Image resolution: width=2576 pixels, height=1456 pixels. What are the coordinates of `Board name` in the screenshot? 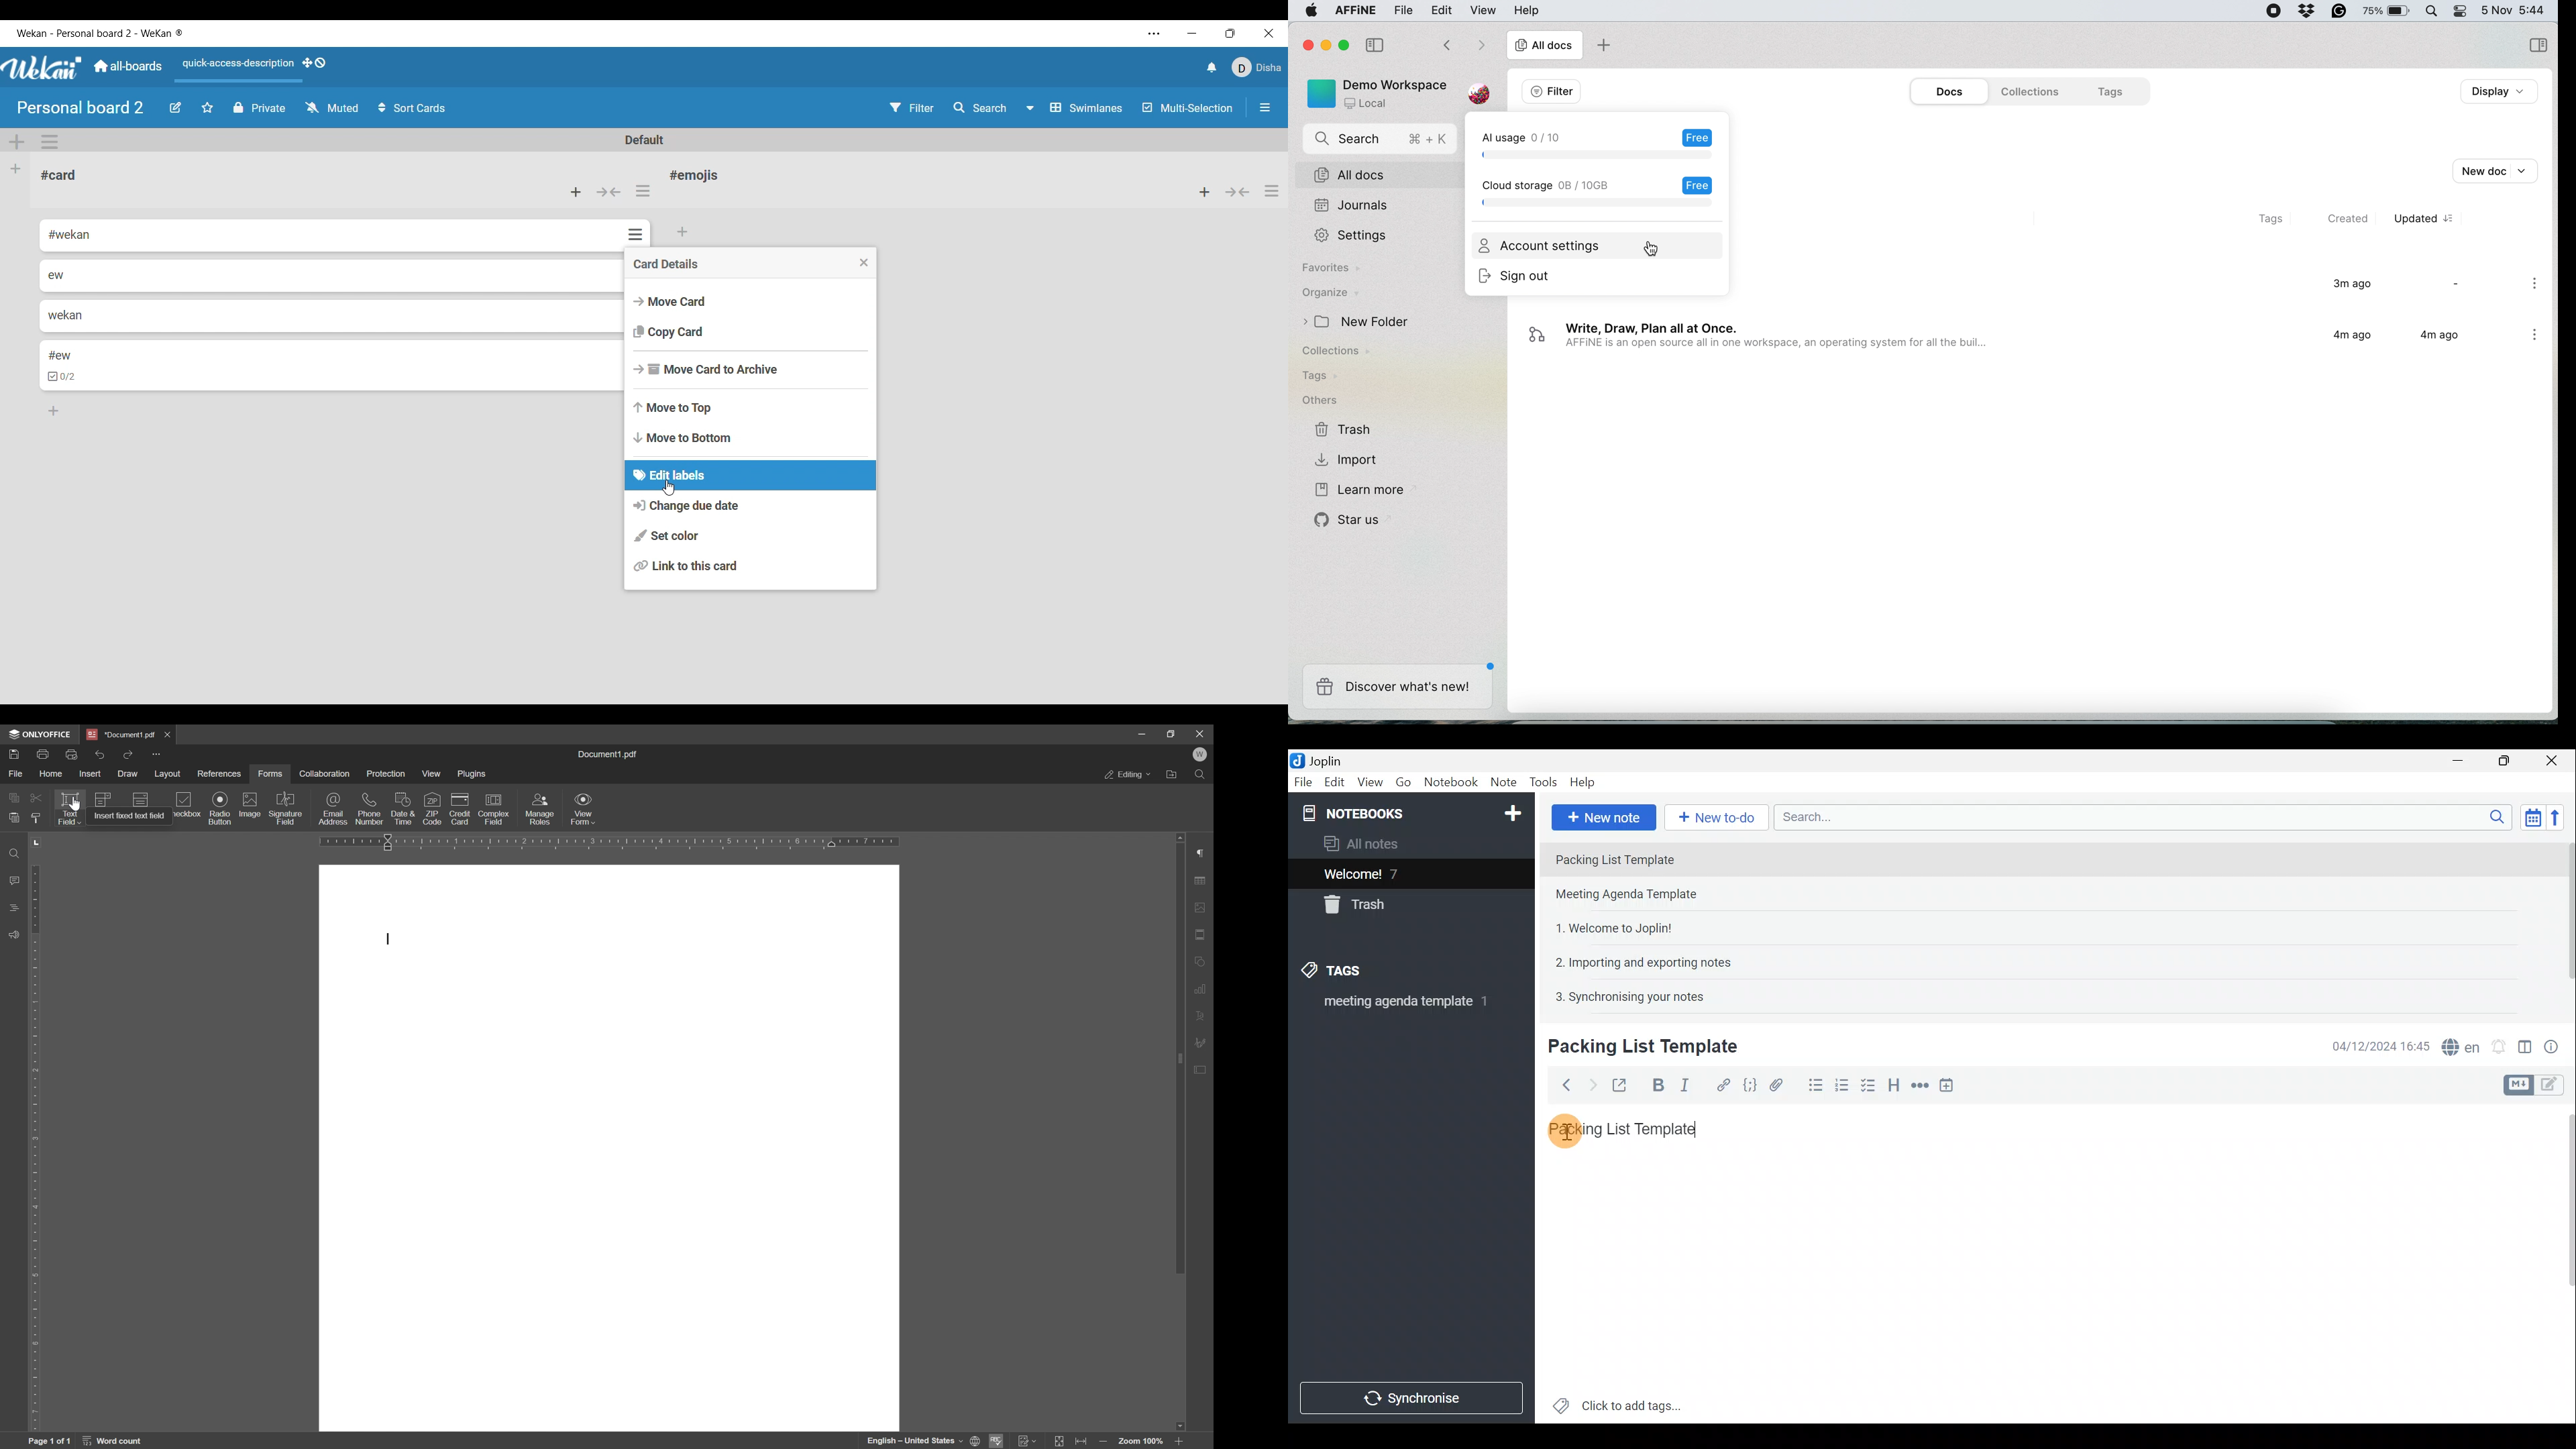 It's located at (80, 107).